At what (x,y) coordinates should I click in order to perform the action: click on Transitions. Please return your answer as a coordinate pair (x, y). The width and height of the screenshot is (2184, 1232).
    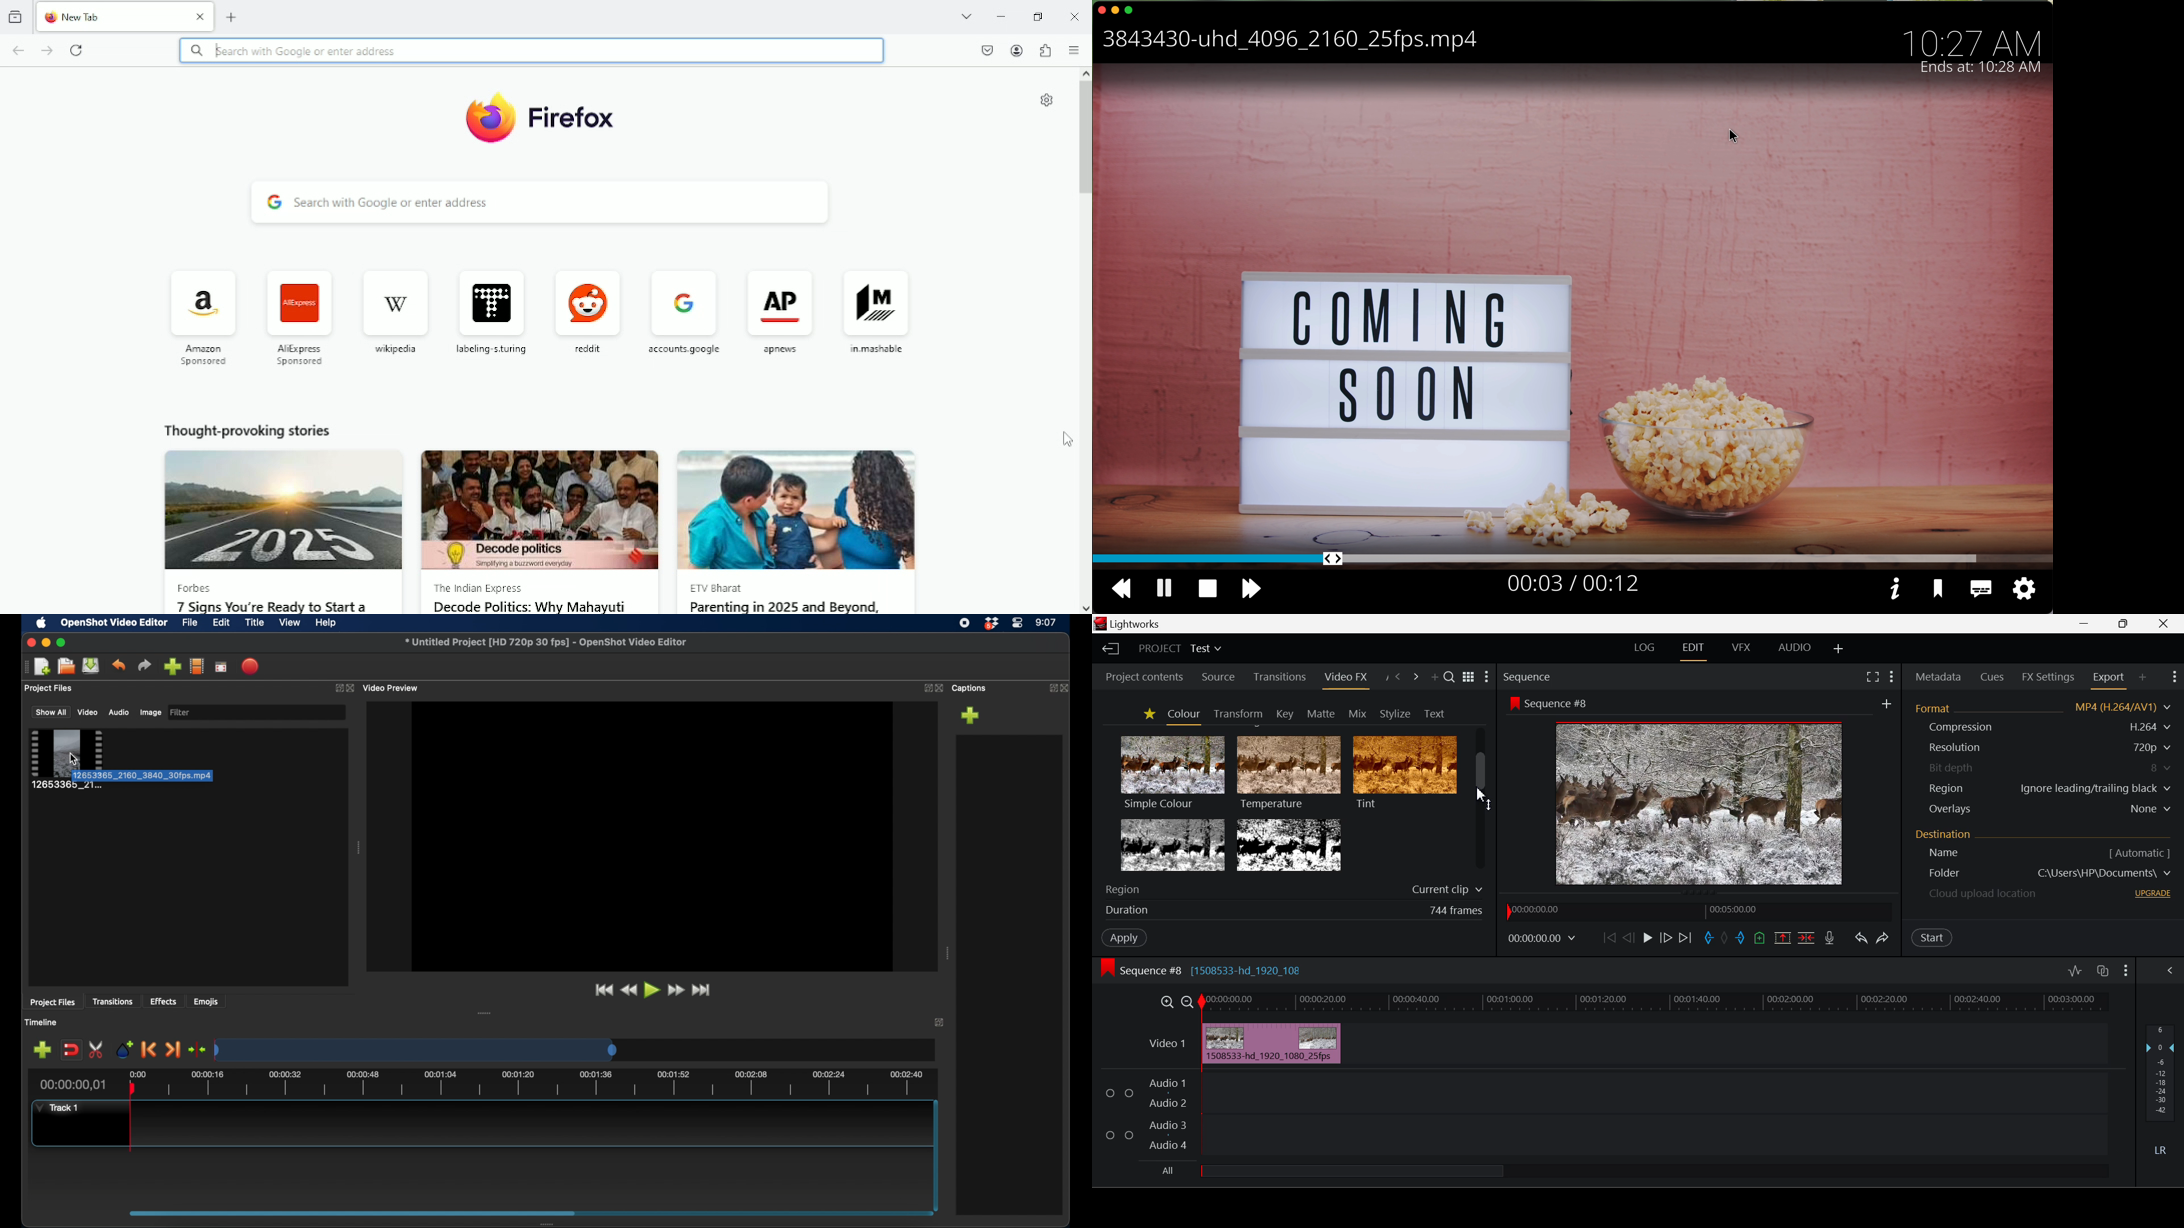
    Looking at the image, I should click on (1279, 677).